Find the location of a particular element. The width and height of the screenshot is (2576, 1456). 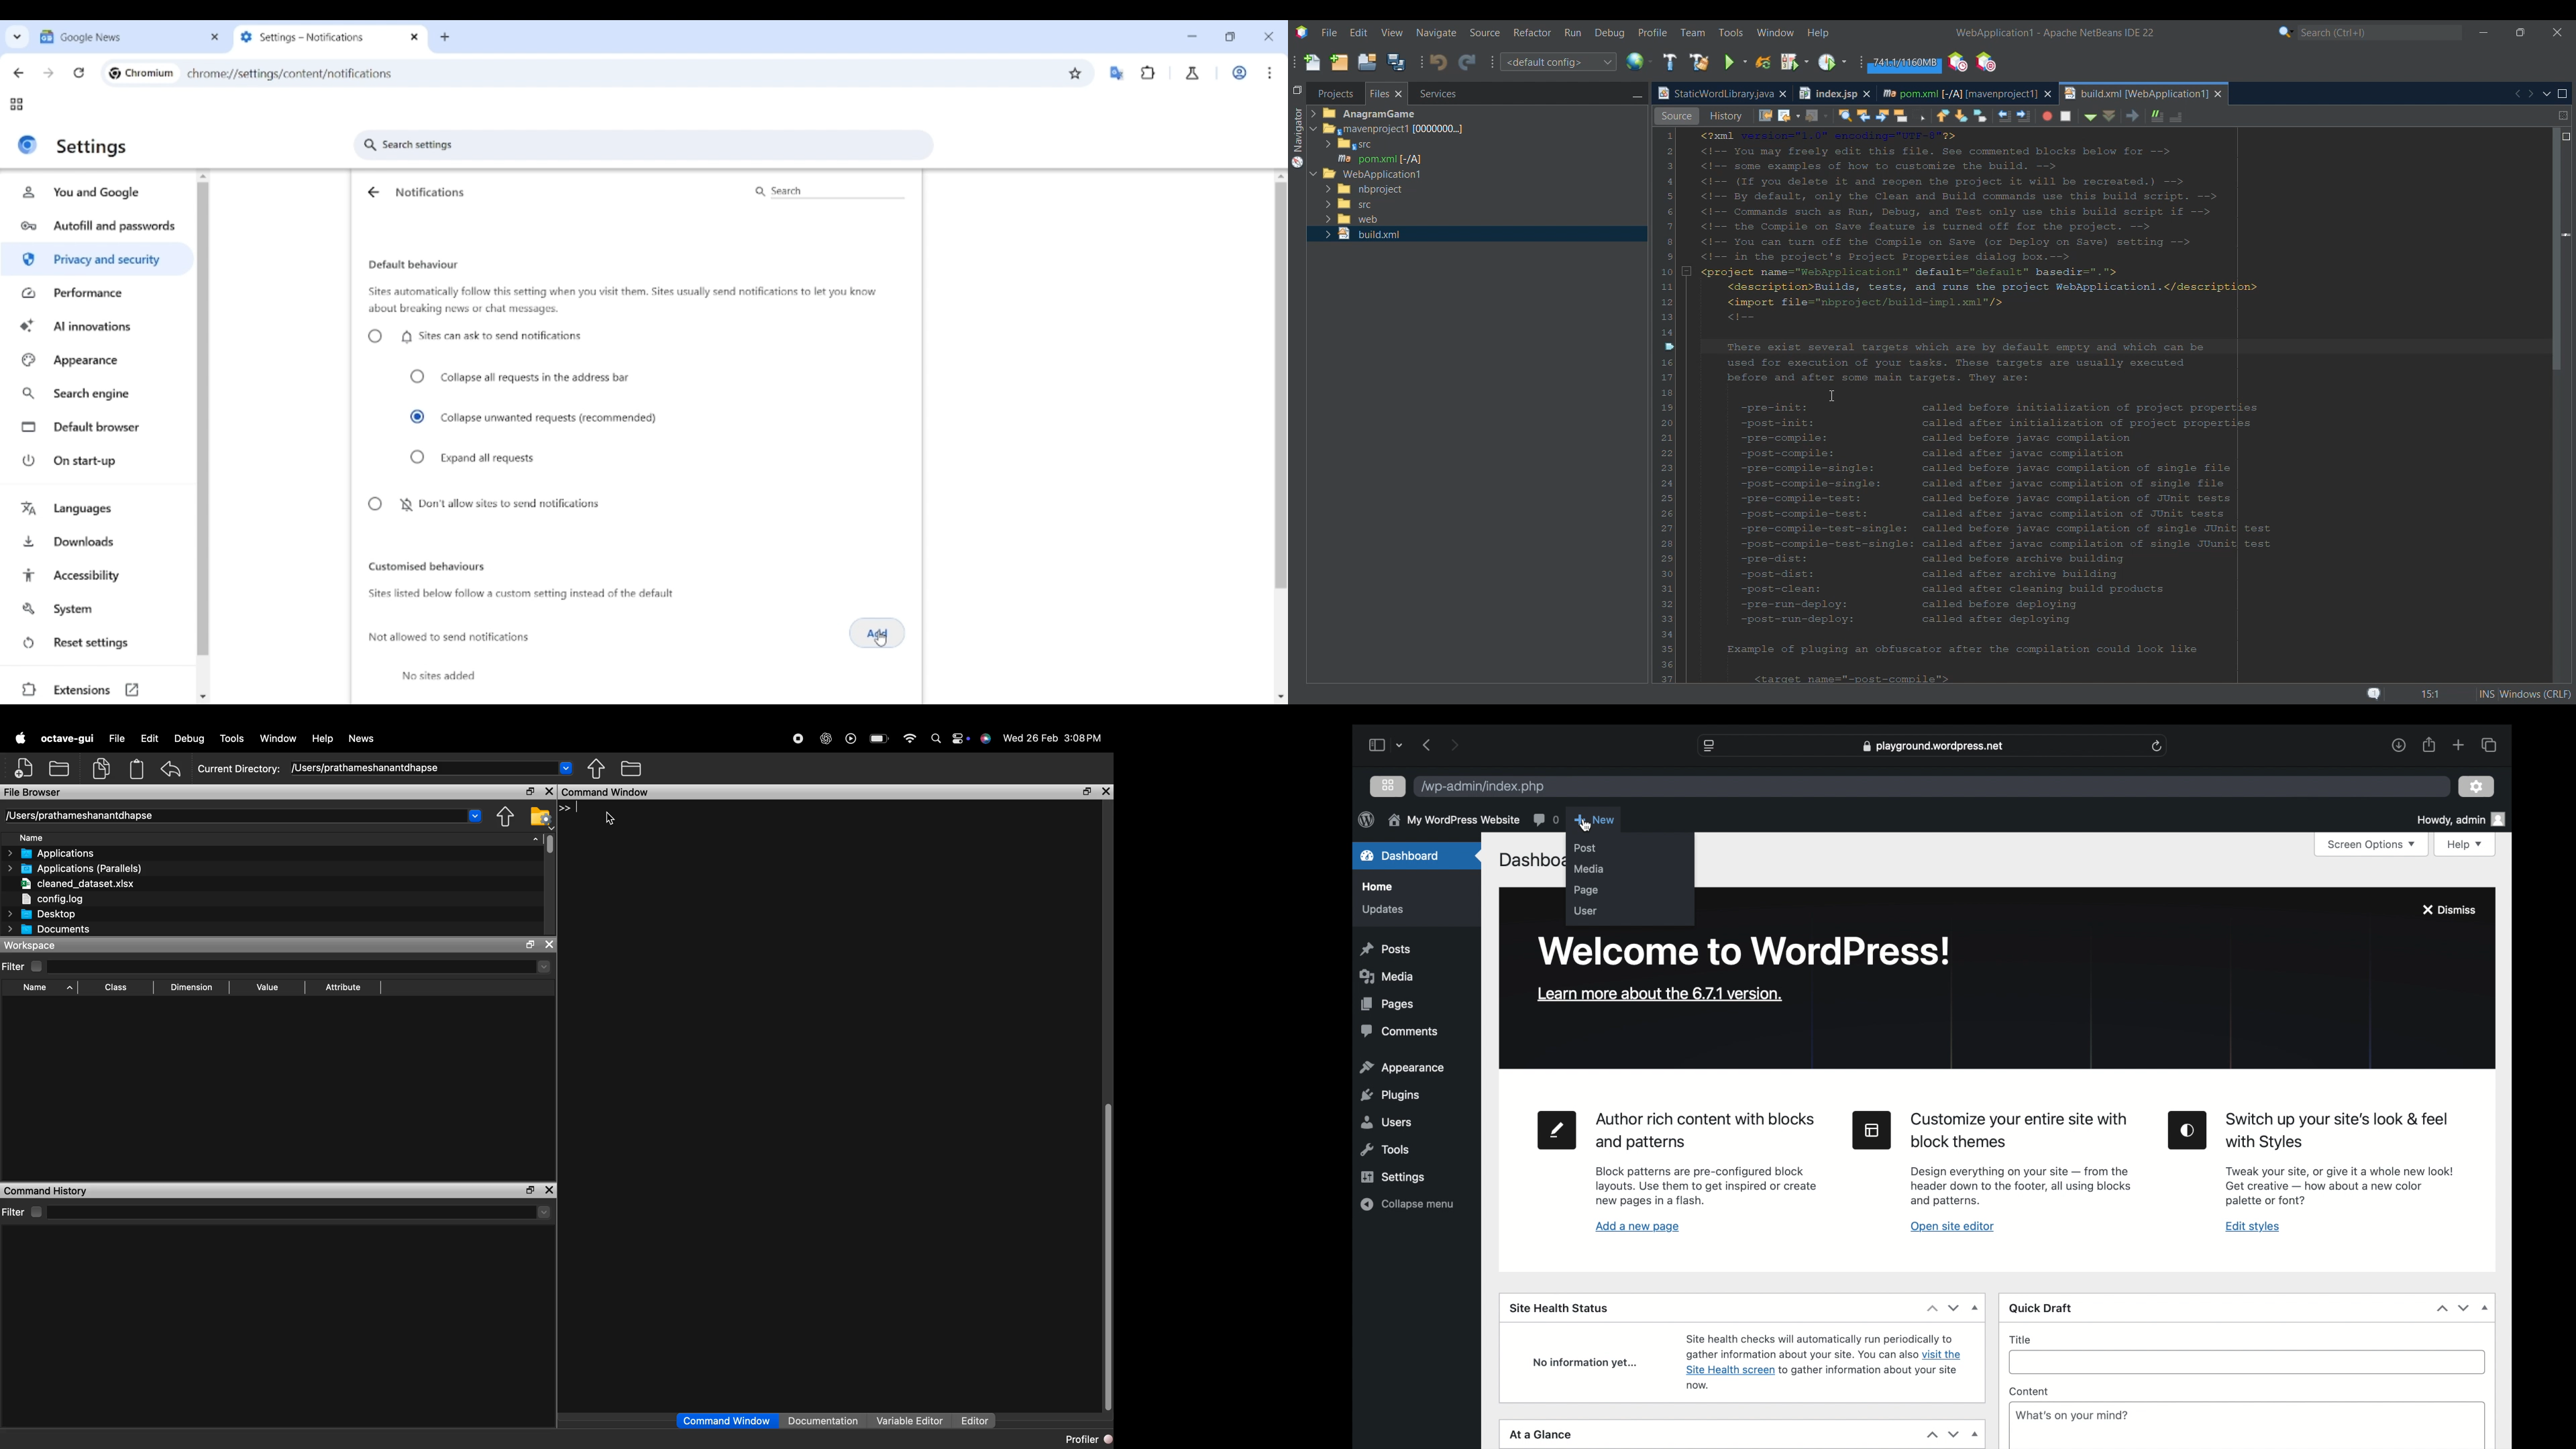

Go back to site settings is located at coordinates (372, 192).